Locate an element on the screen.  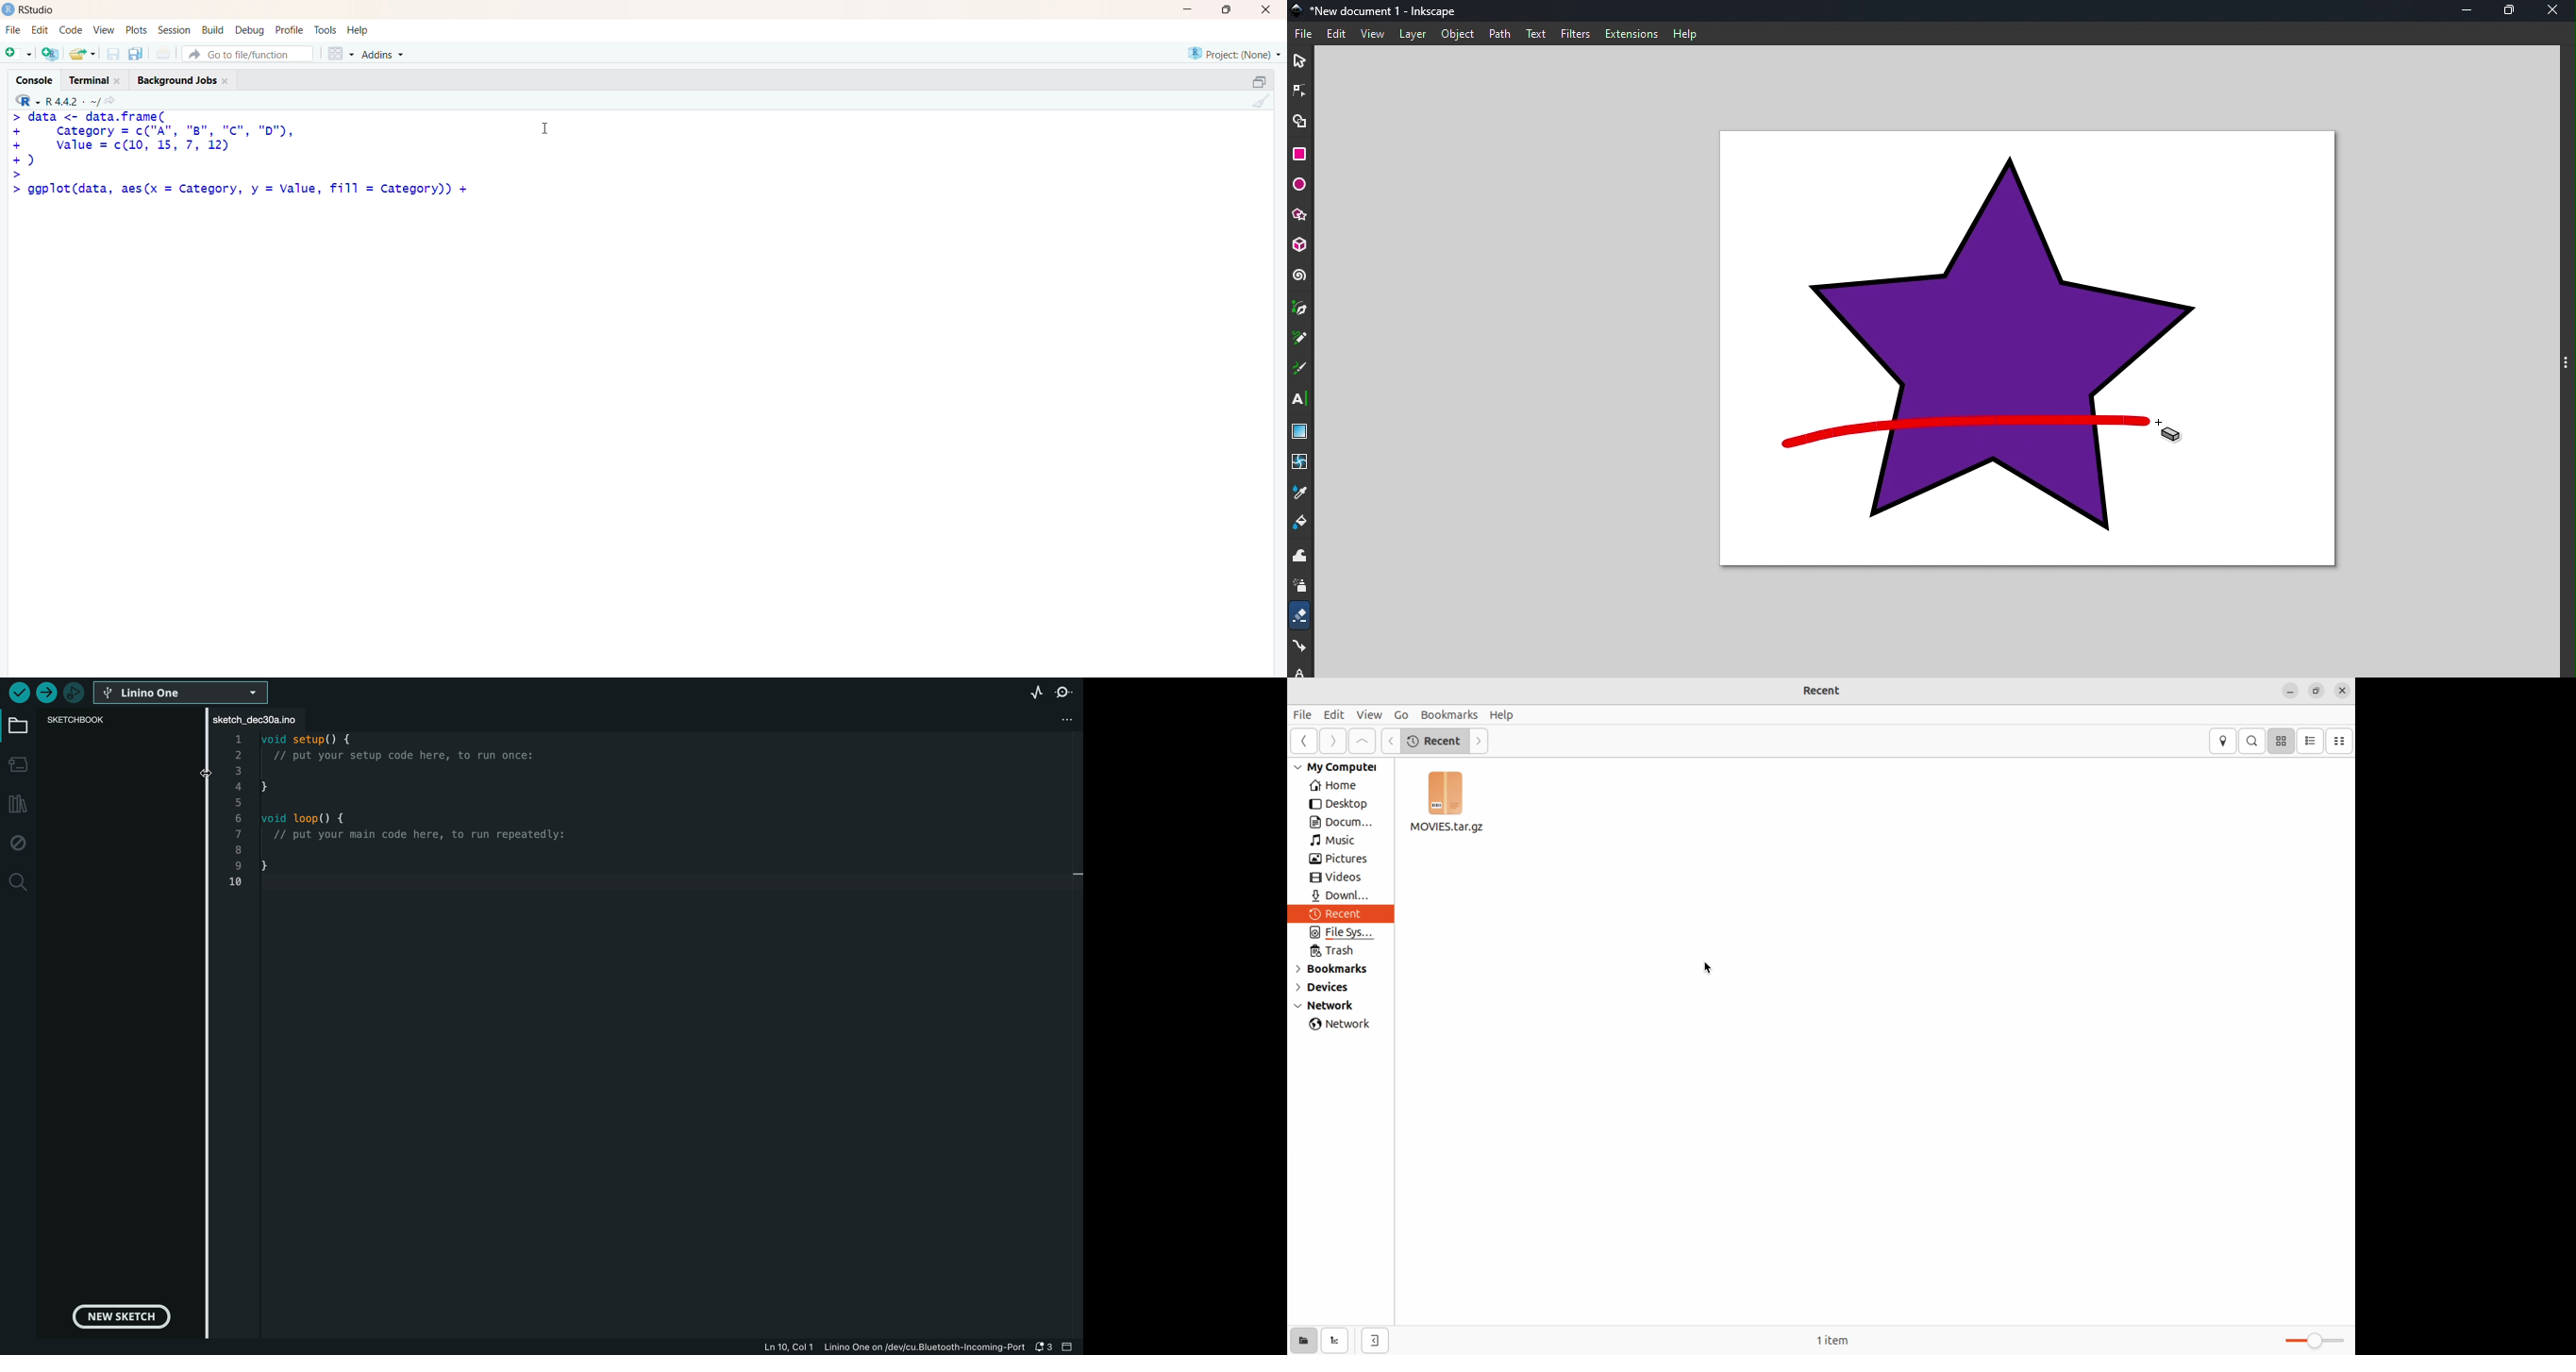
next is located at coordinates (1336, 740).